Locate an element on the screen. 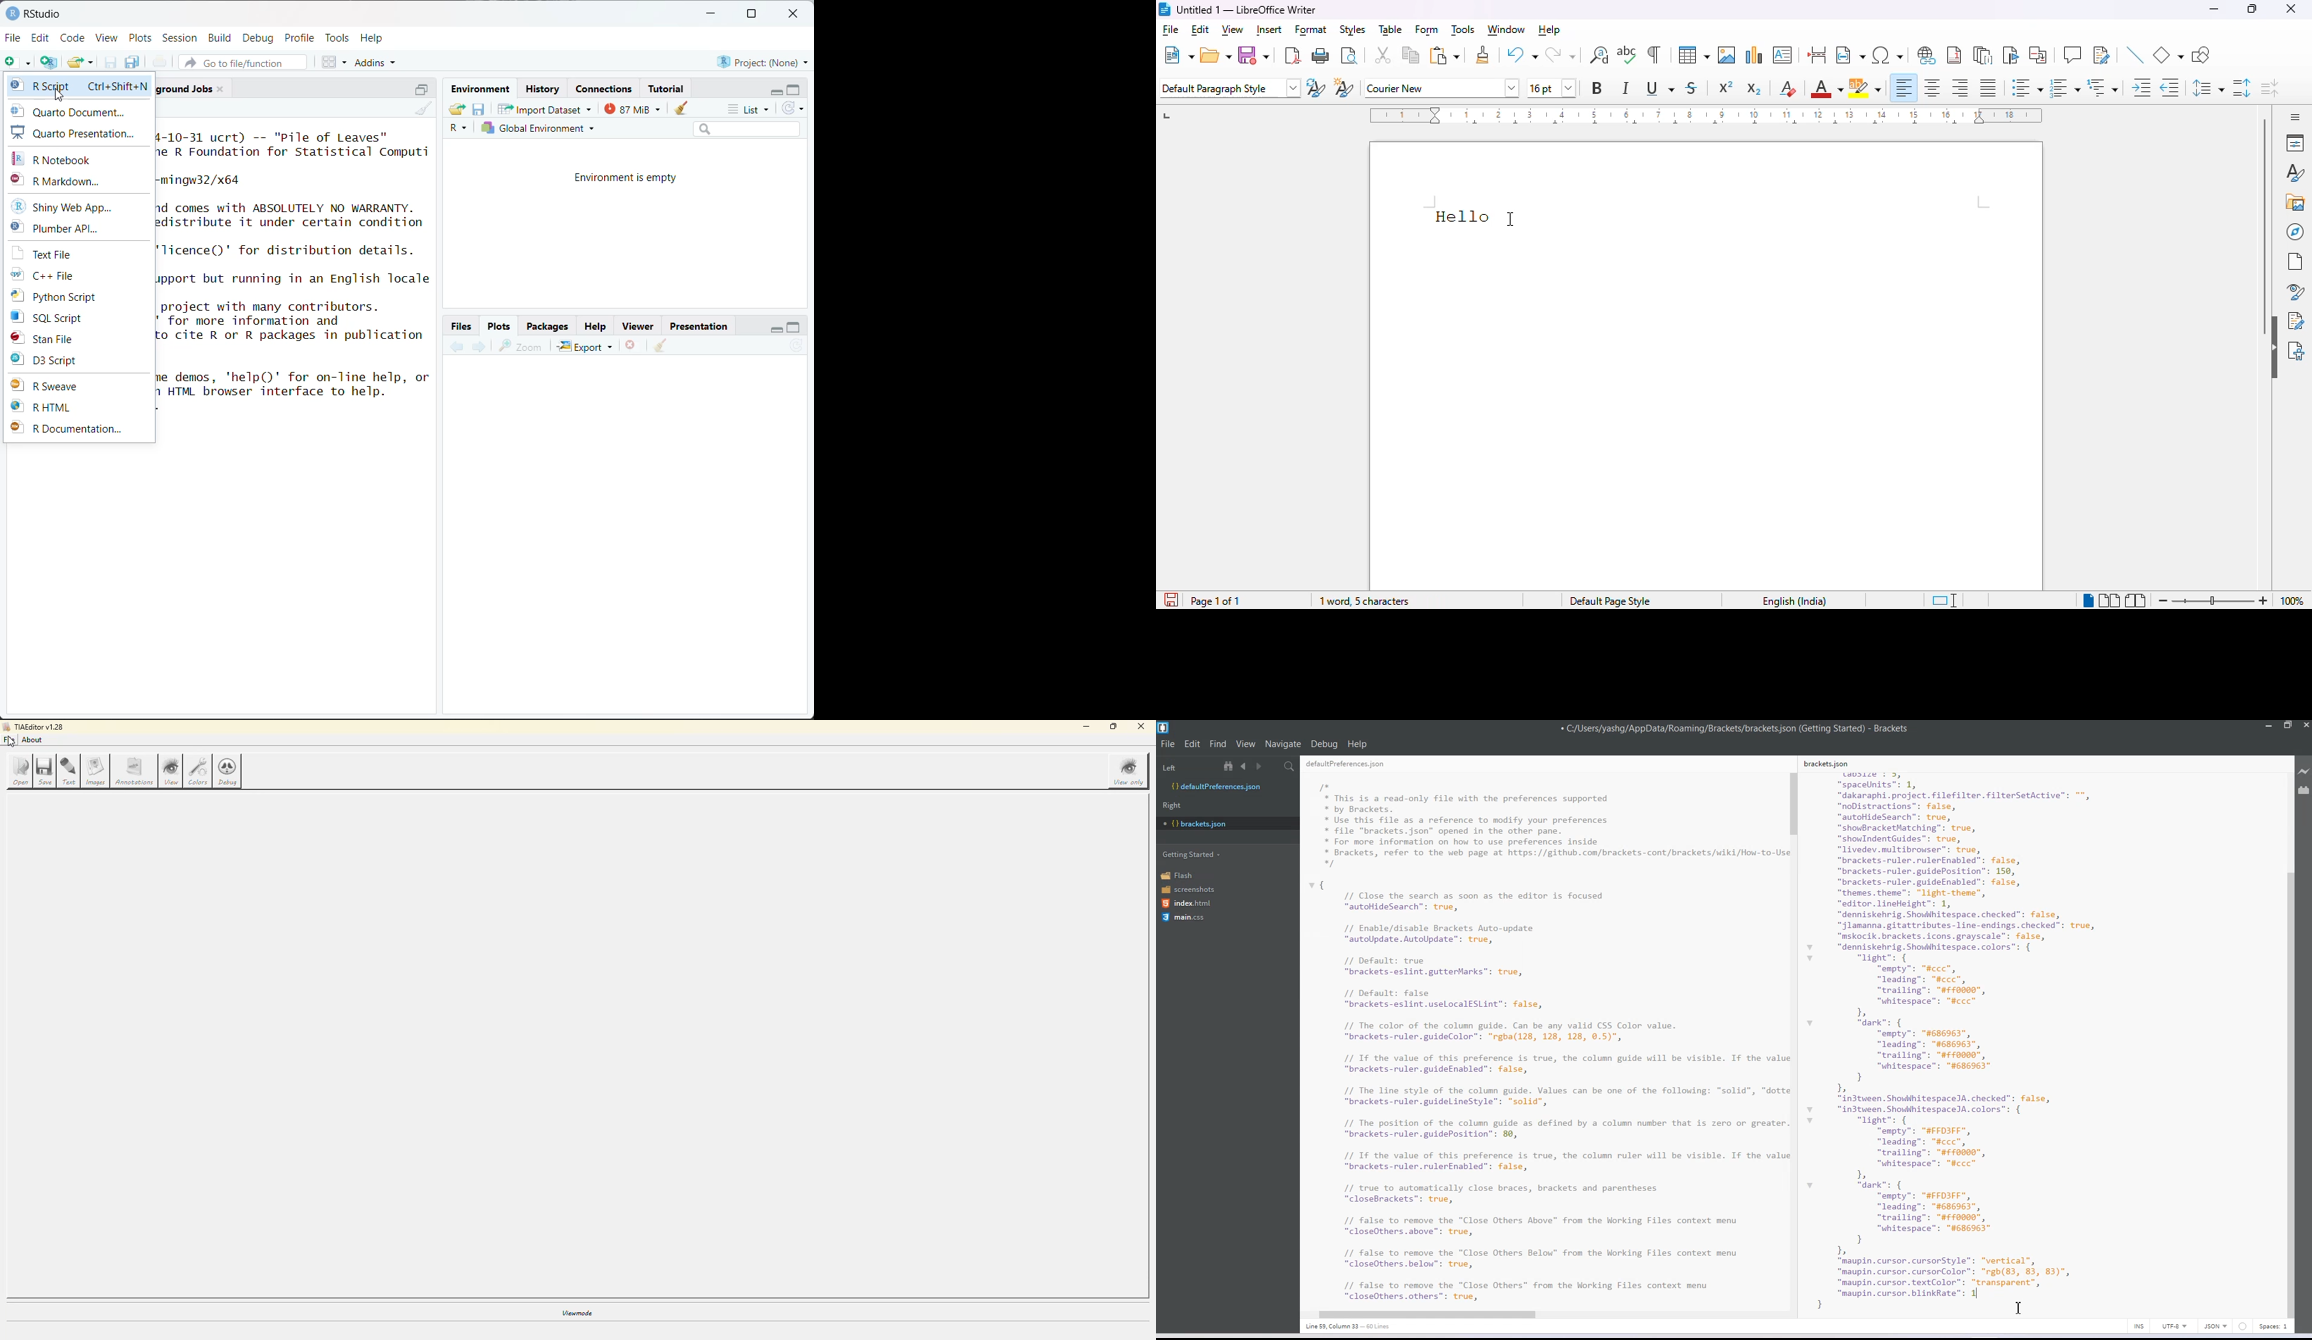 Image resolution: width=2324 pixels, height=1344 pixels. R Sweave is located at coordinates (46, 385).